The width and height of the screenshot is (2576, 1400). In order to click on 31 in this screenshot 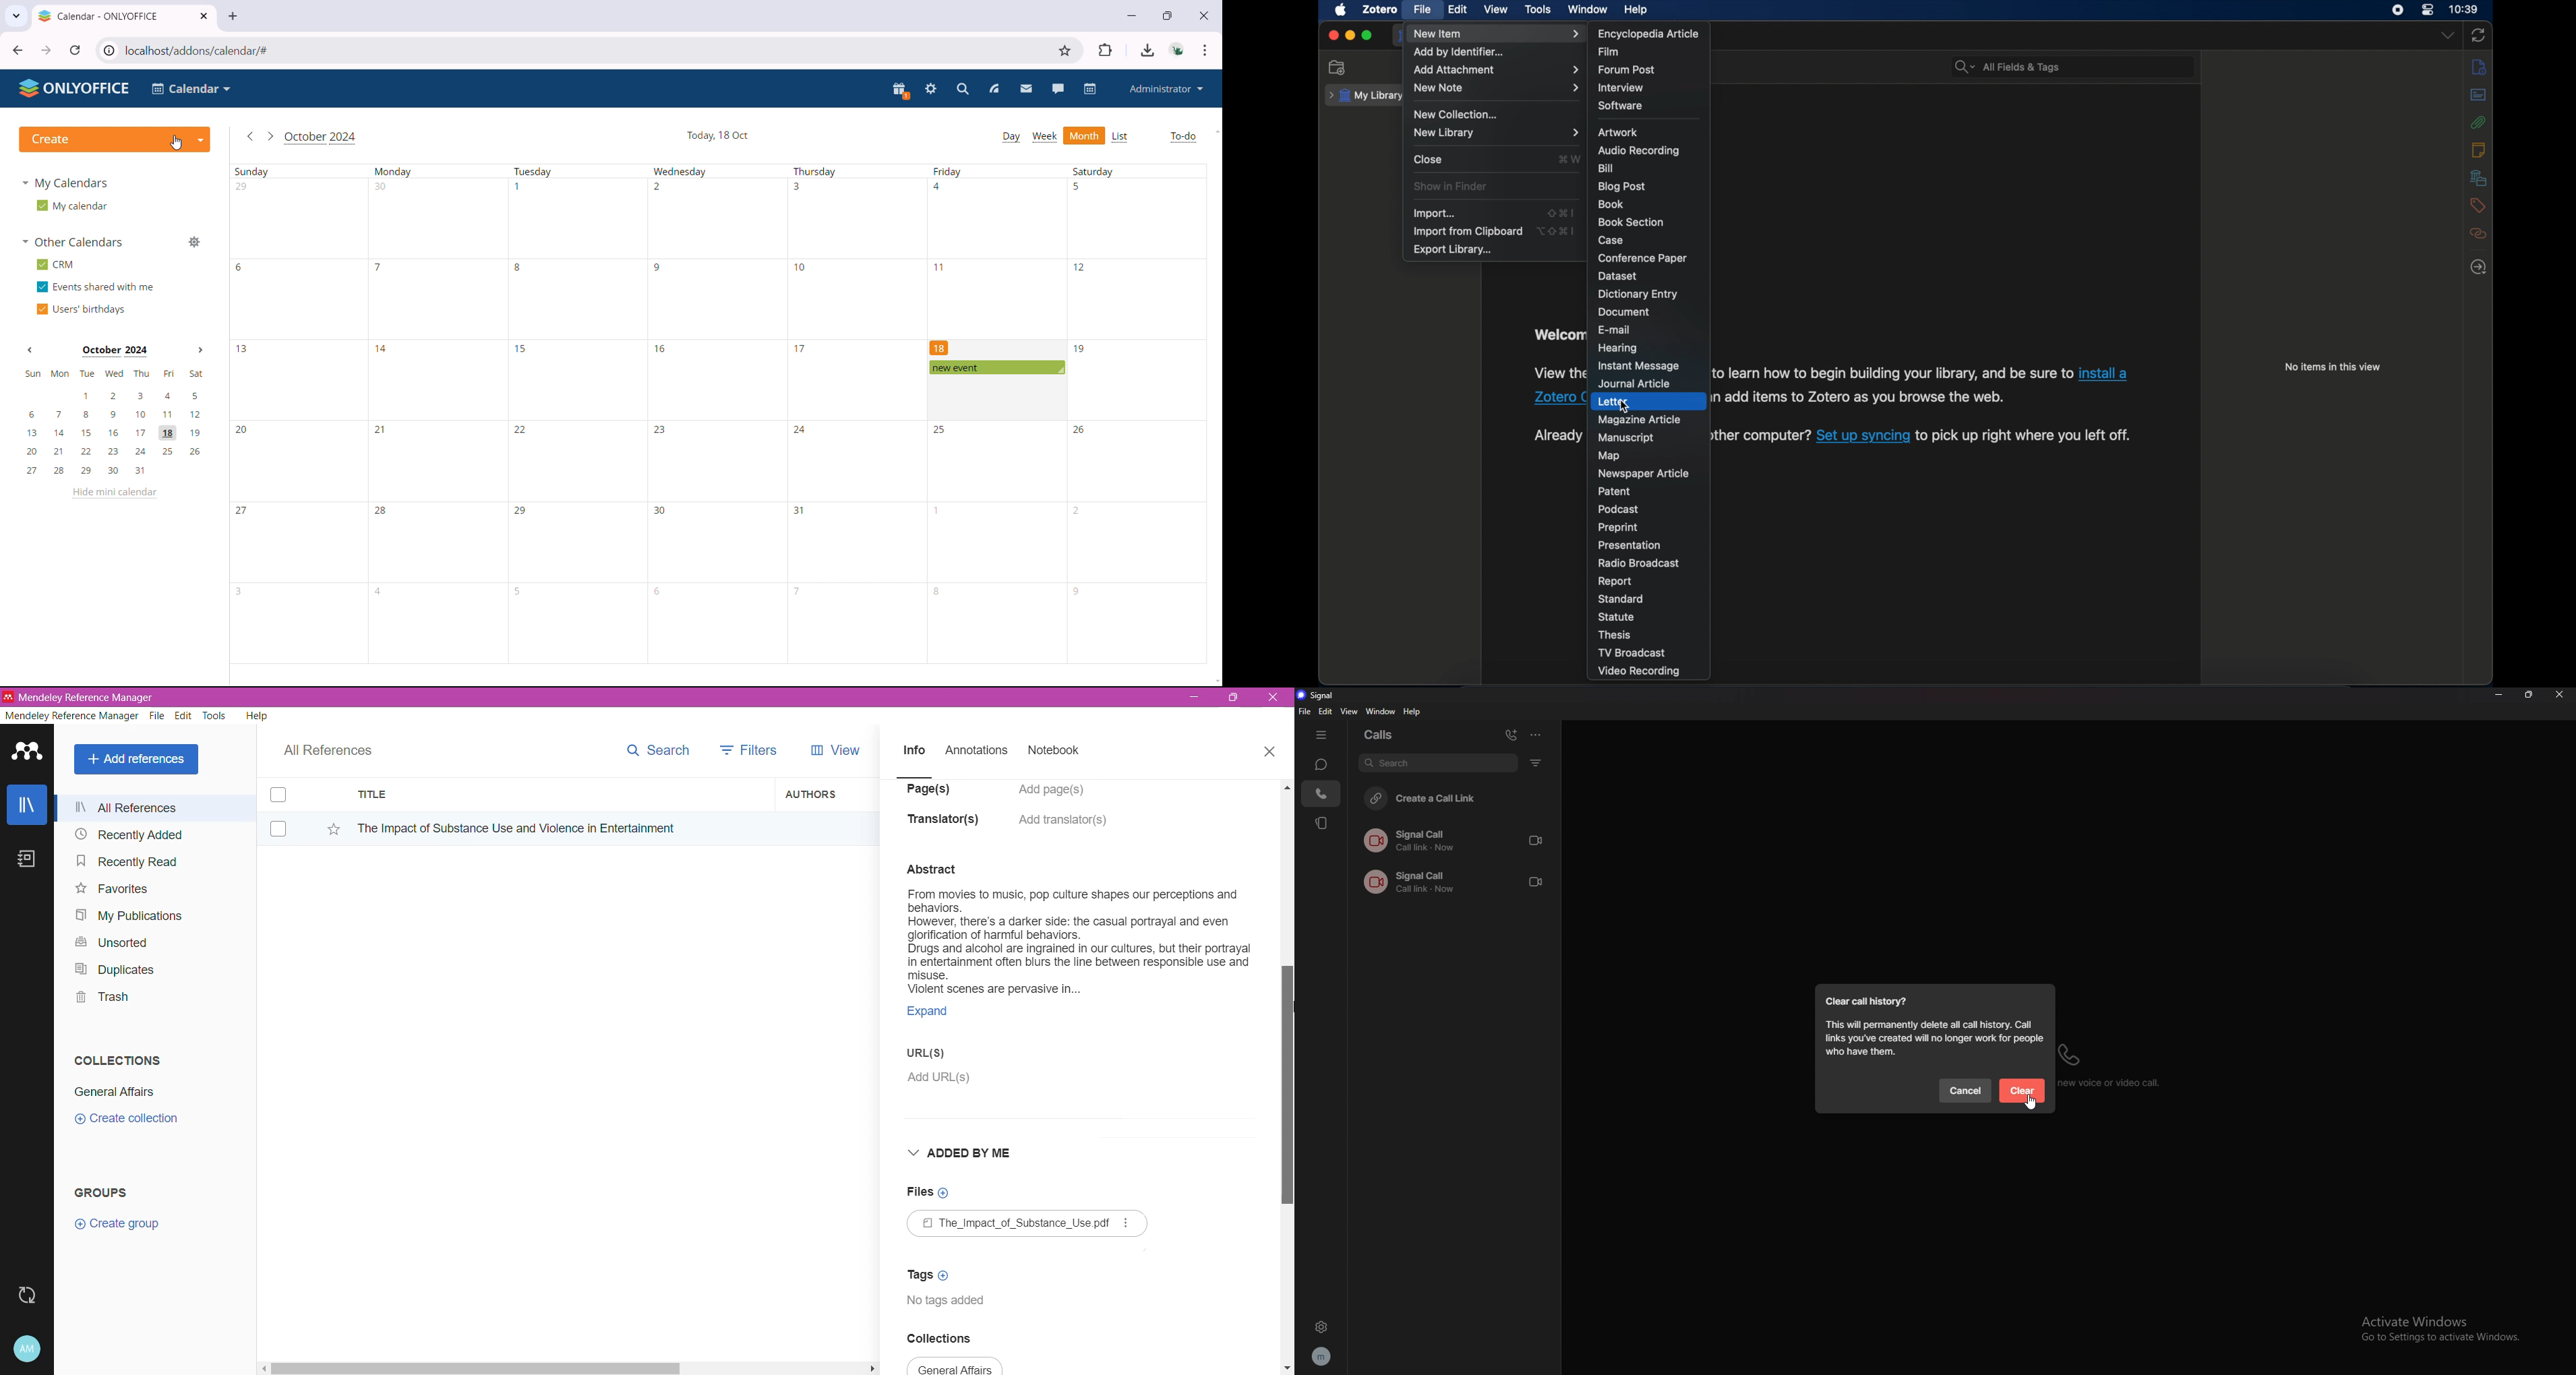, I will do `click(800, 511)`.